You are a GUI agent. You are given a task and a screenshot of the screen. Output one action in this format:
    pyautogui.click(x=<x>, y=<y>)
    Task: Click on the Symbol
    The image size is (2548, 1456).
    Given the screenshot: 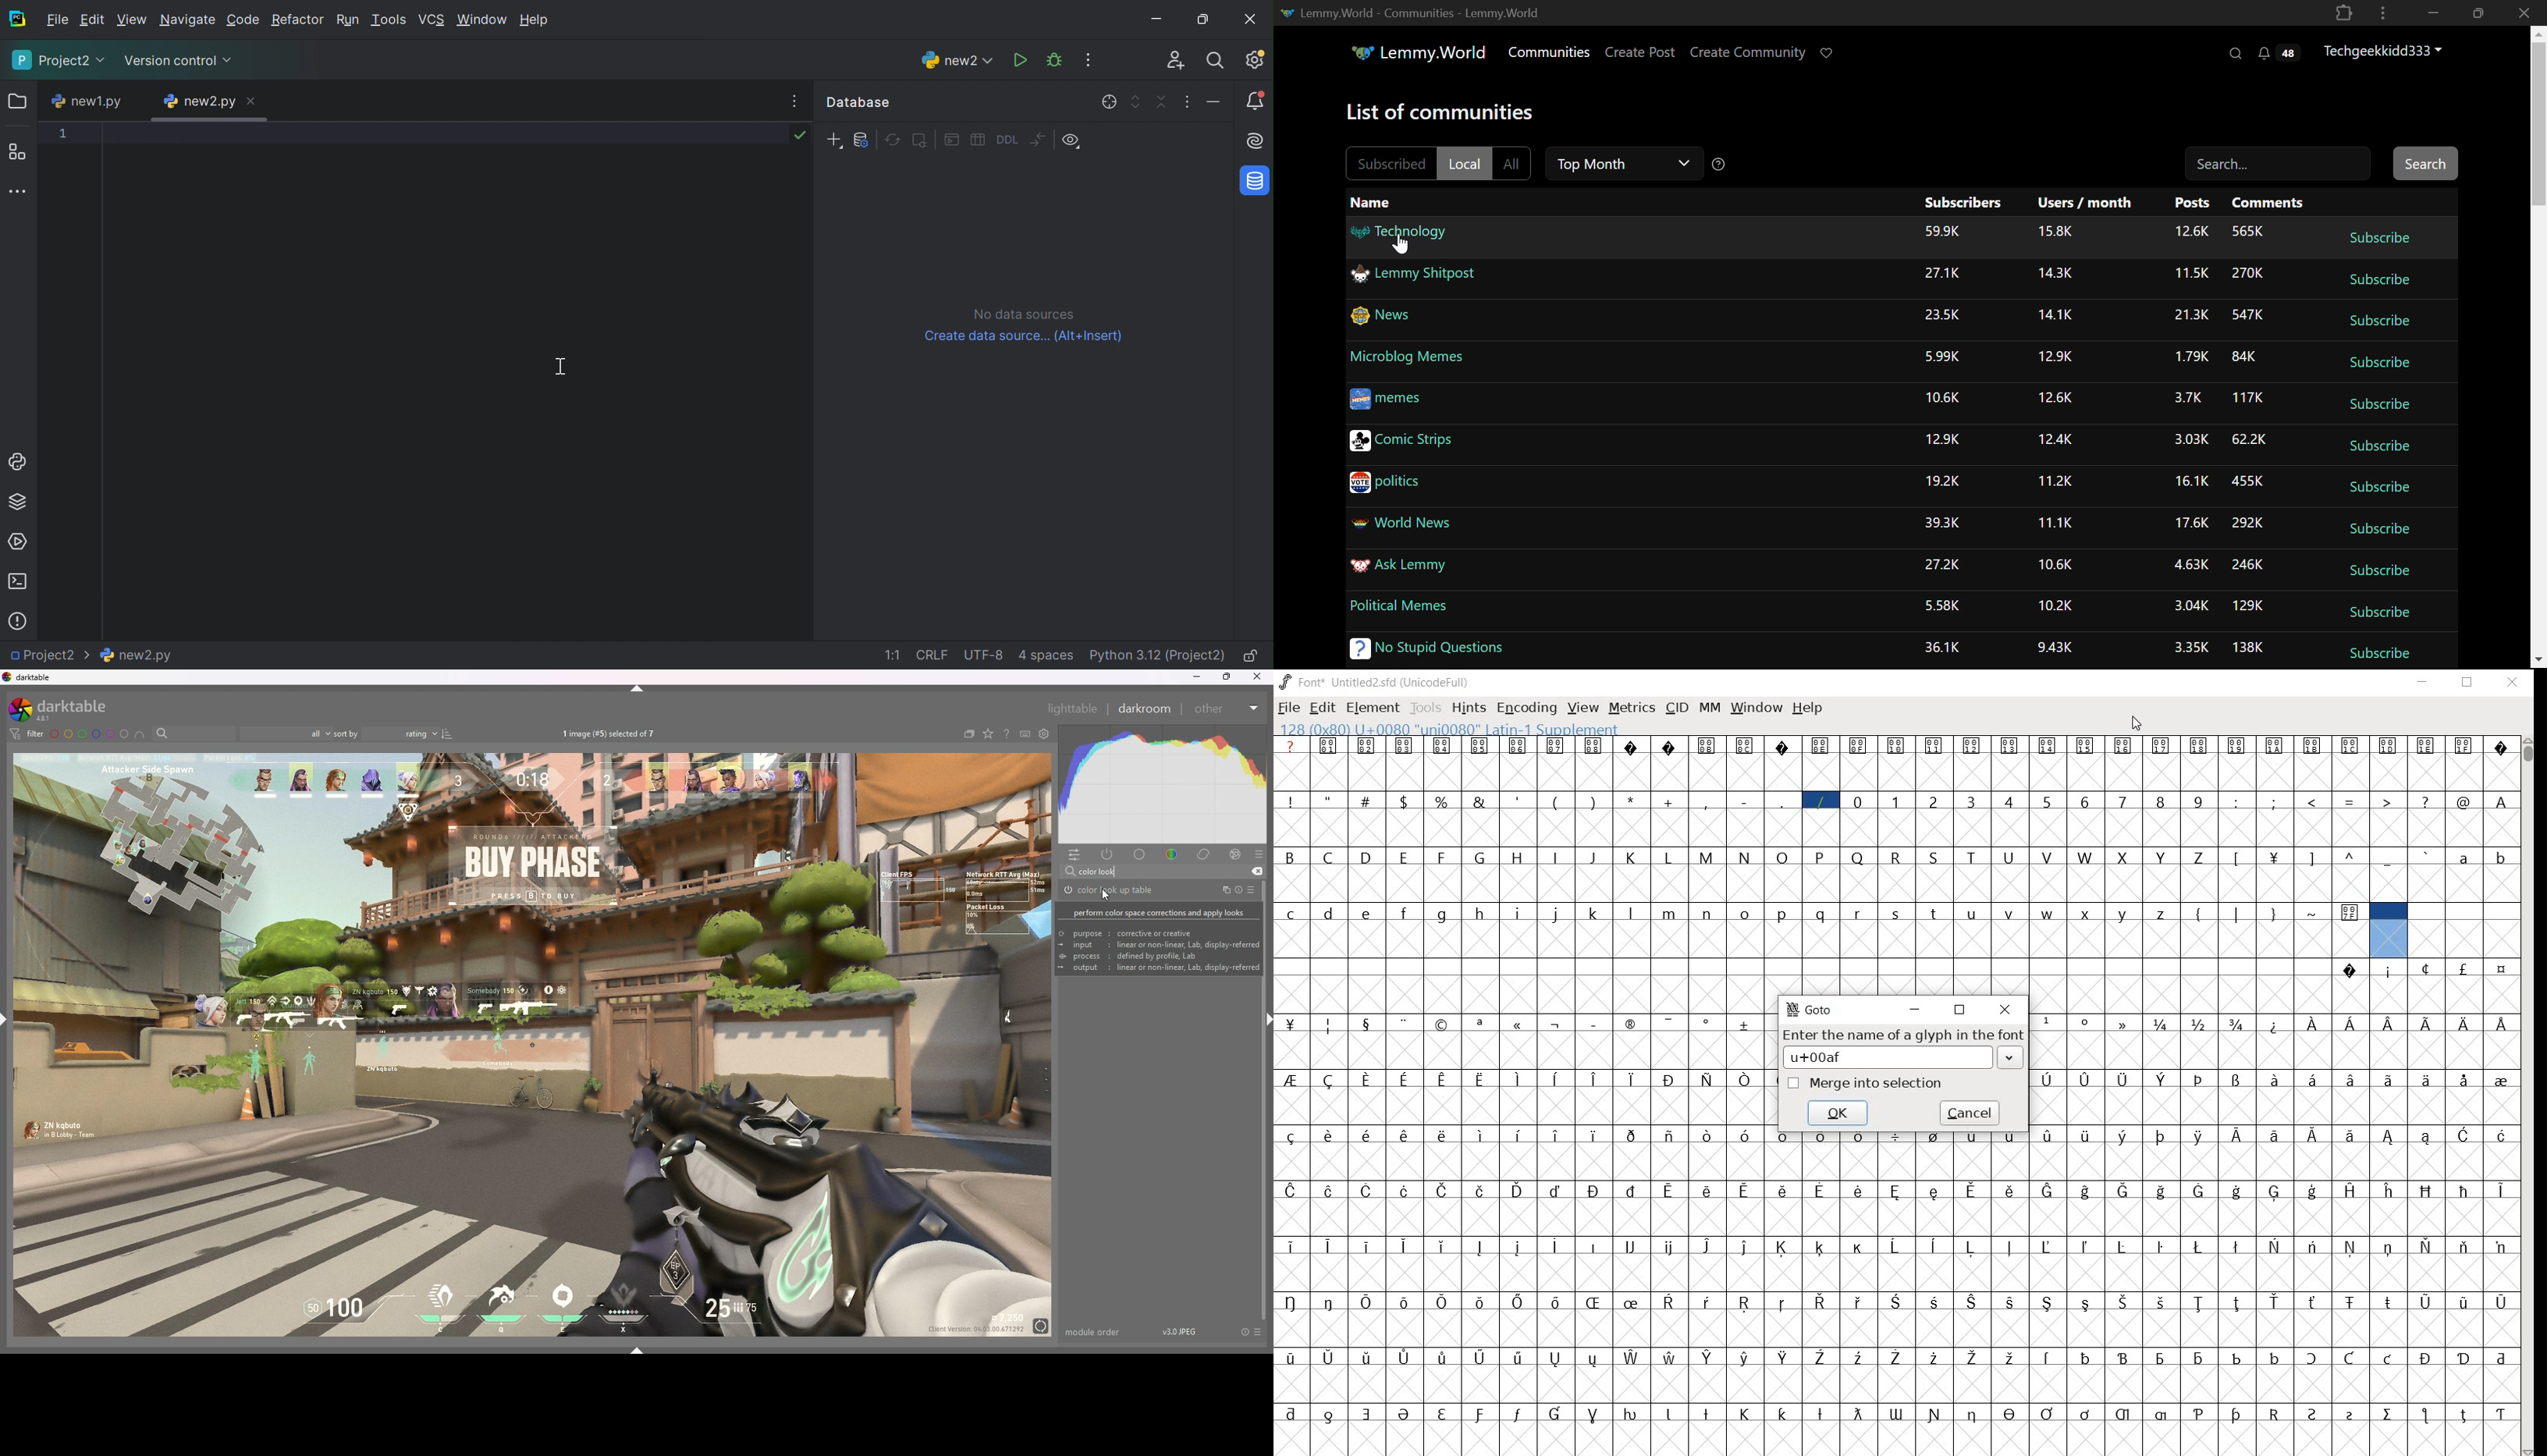 What is the action you would take?
    pyautogui.click(x=1557, y=1136)
    